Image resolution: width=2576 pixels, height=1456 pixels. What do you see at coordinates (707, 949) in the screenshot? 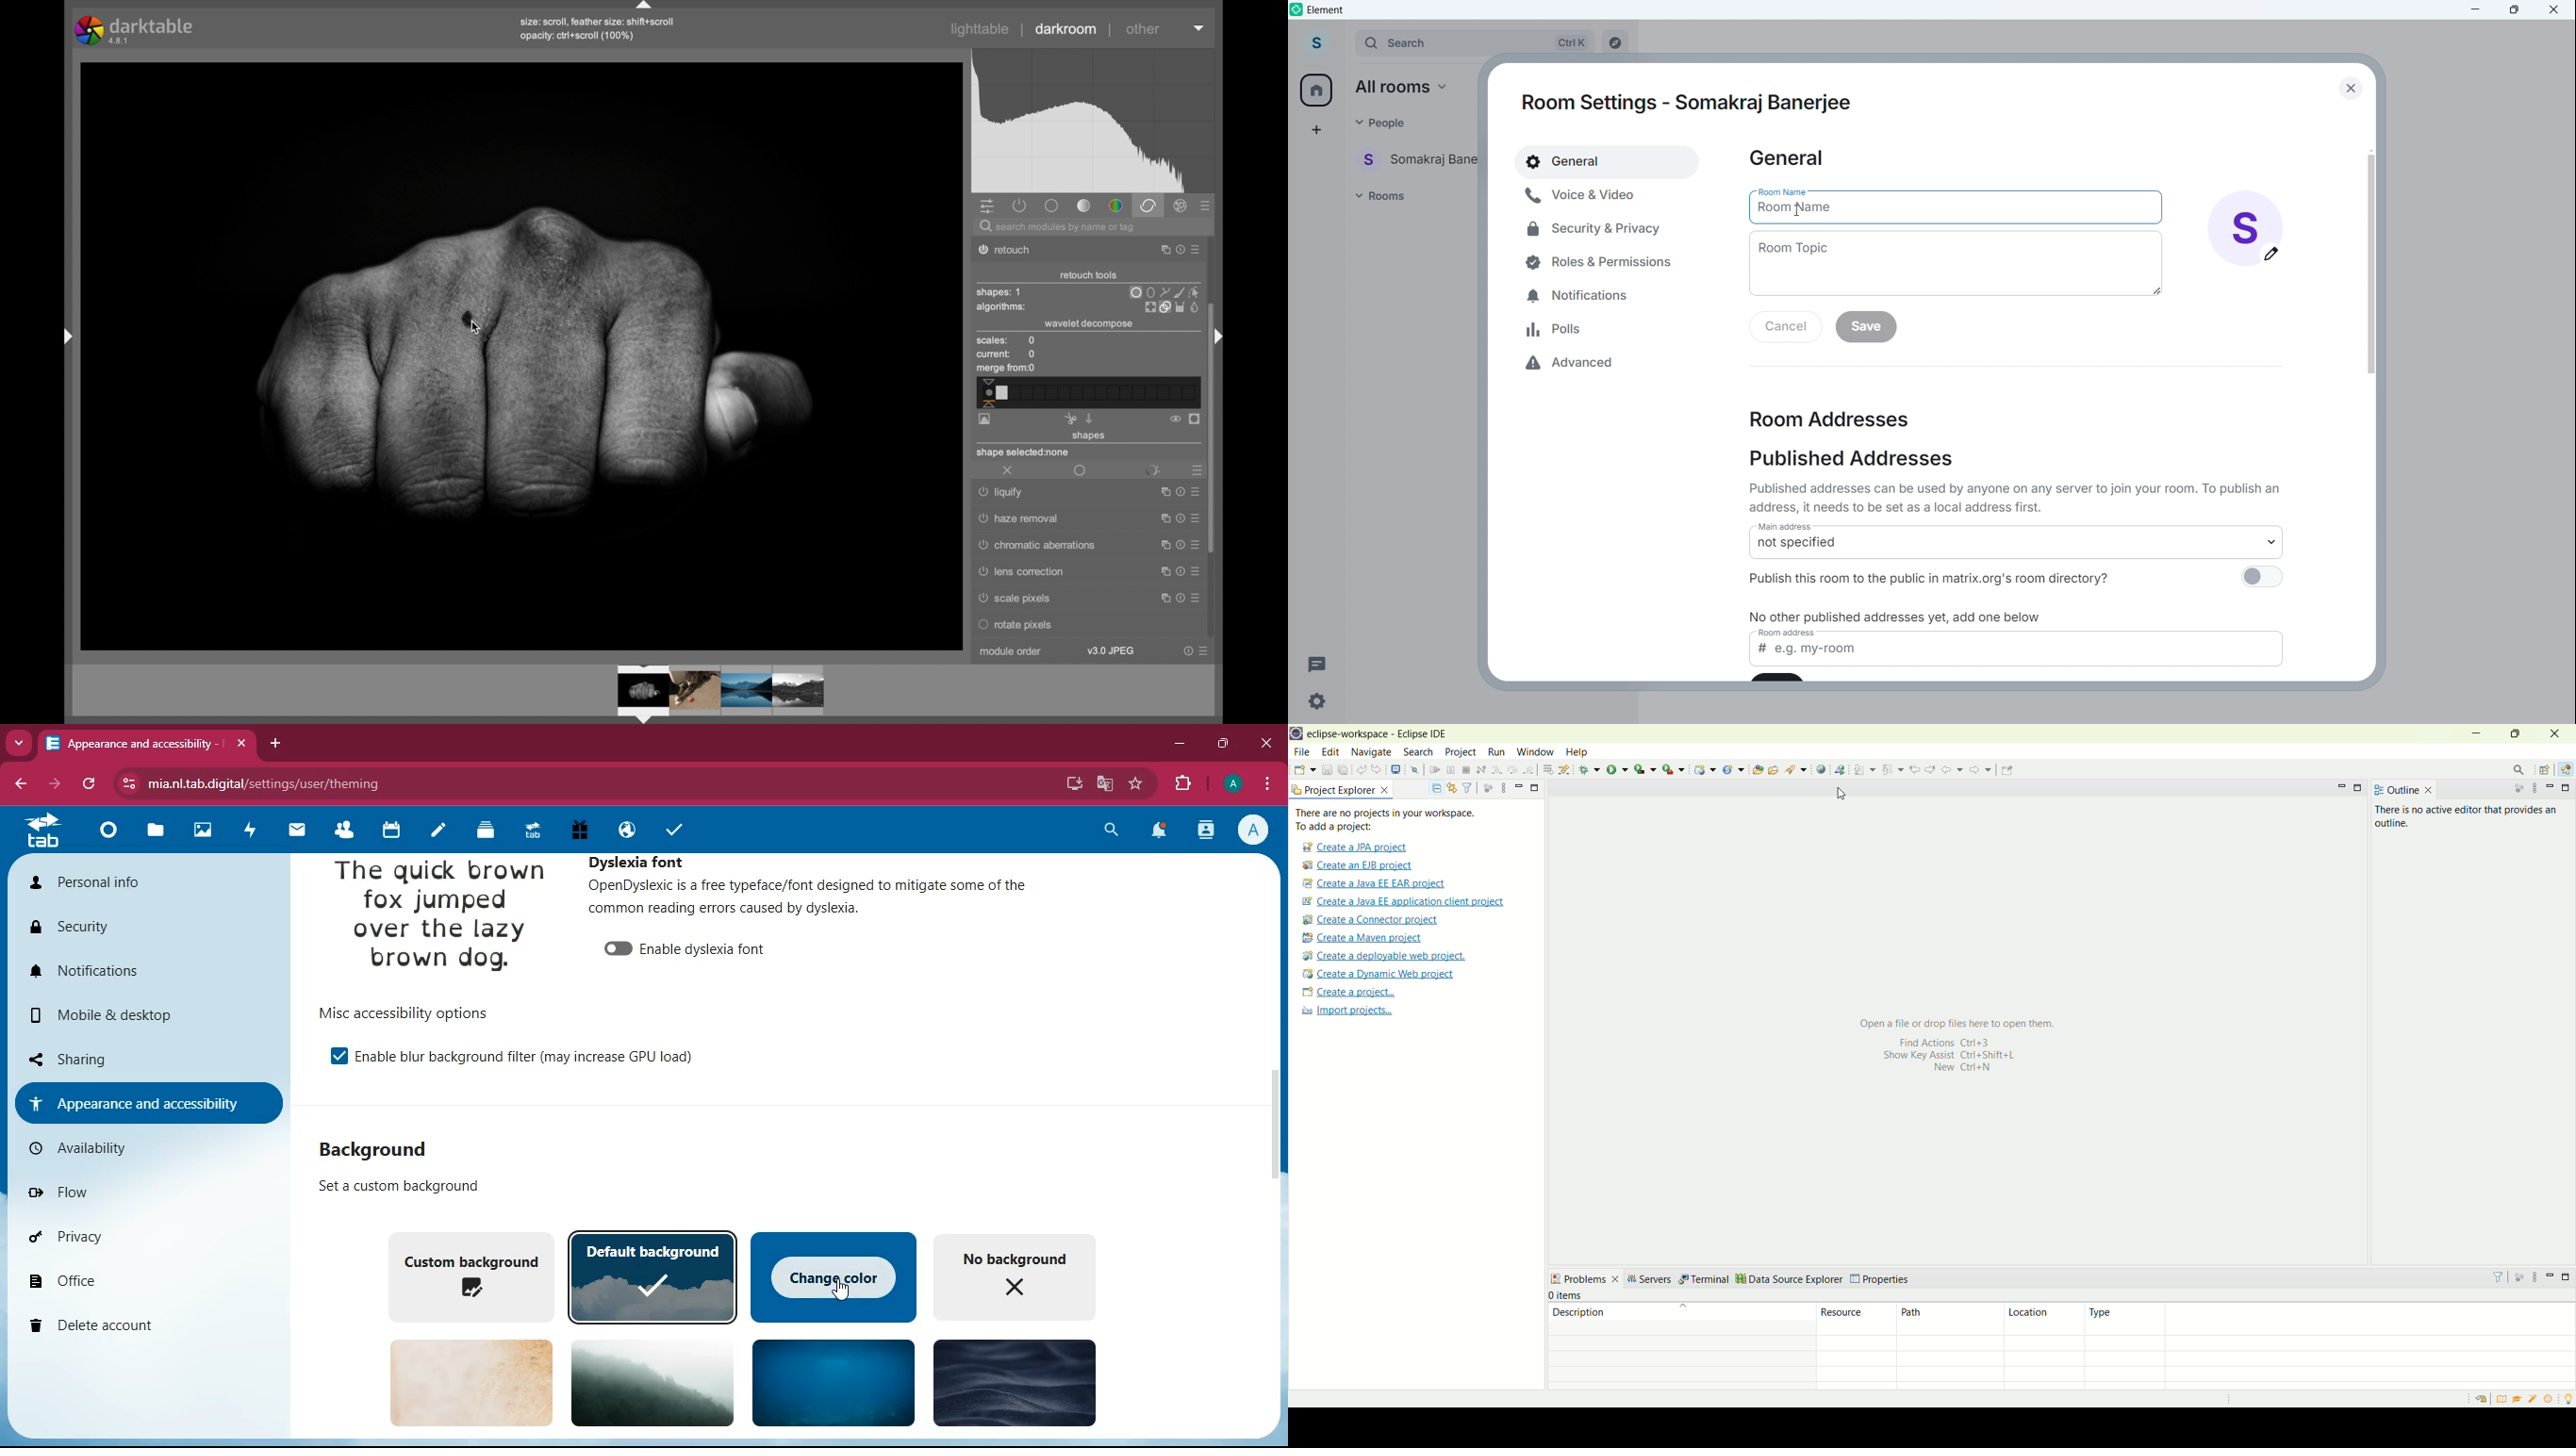
I see `enable dyslexia font` at bounding box center [707, 949].